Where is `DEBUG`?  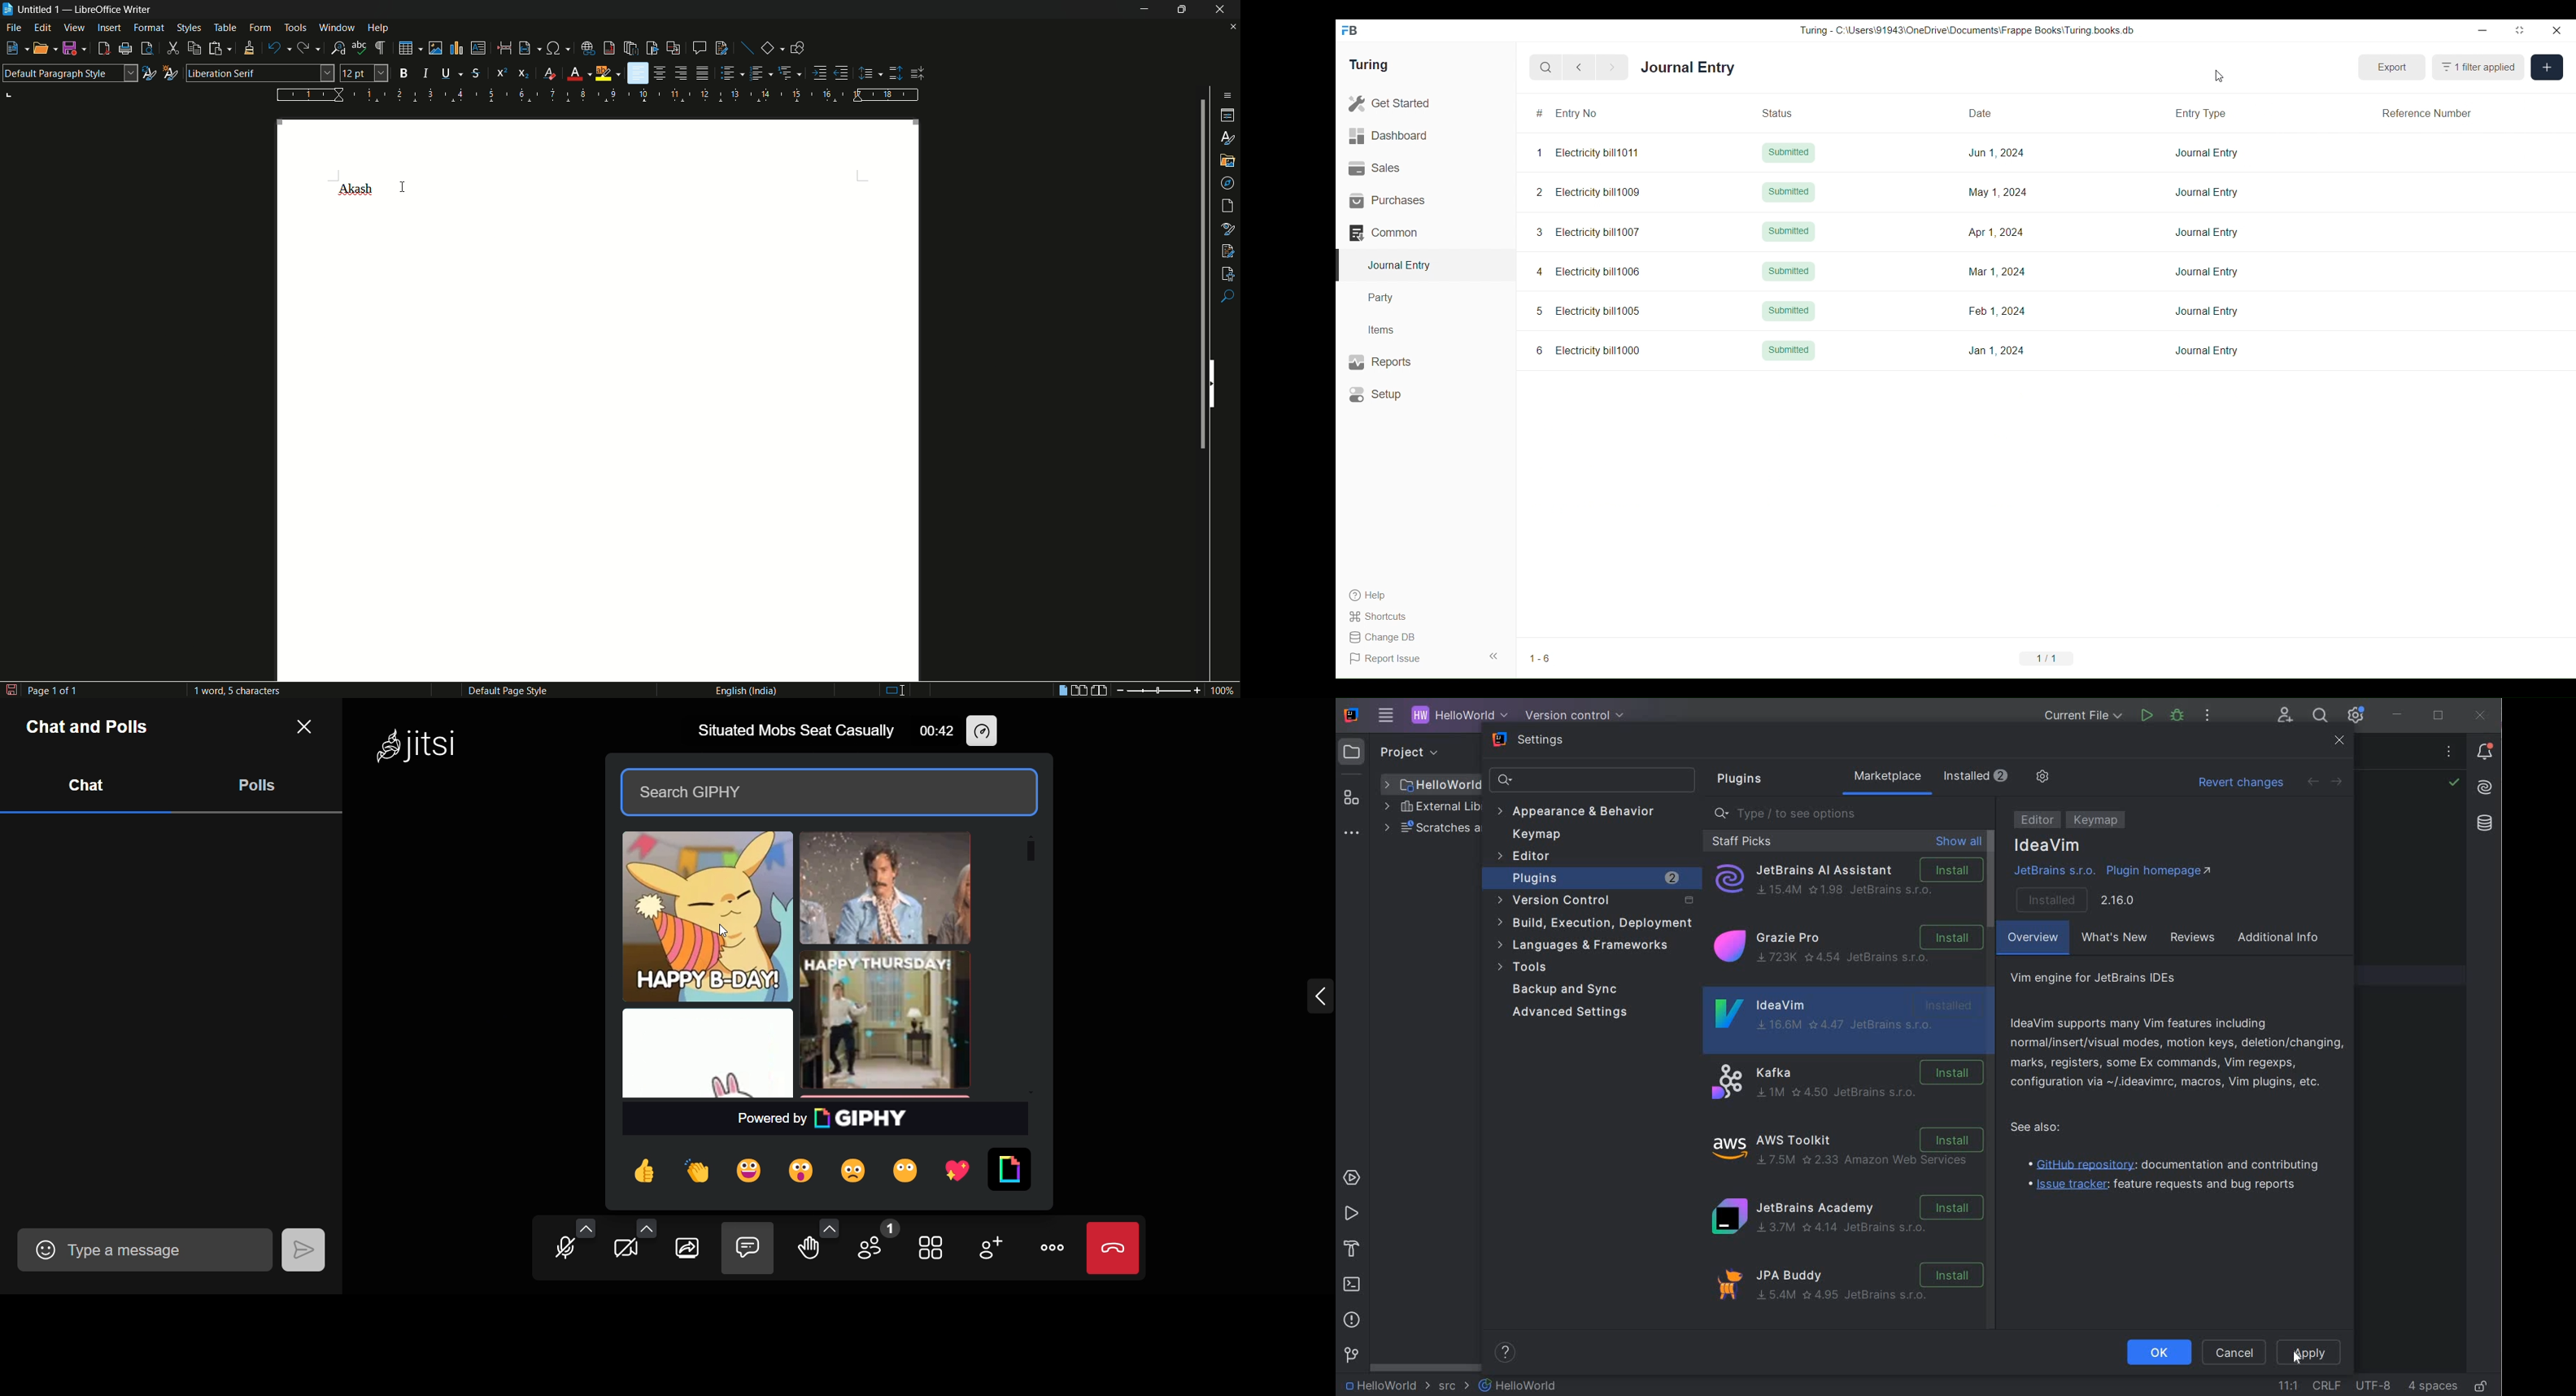
DEBUG is located at coordinates (2180, 718).